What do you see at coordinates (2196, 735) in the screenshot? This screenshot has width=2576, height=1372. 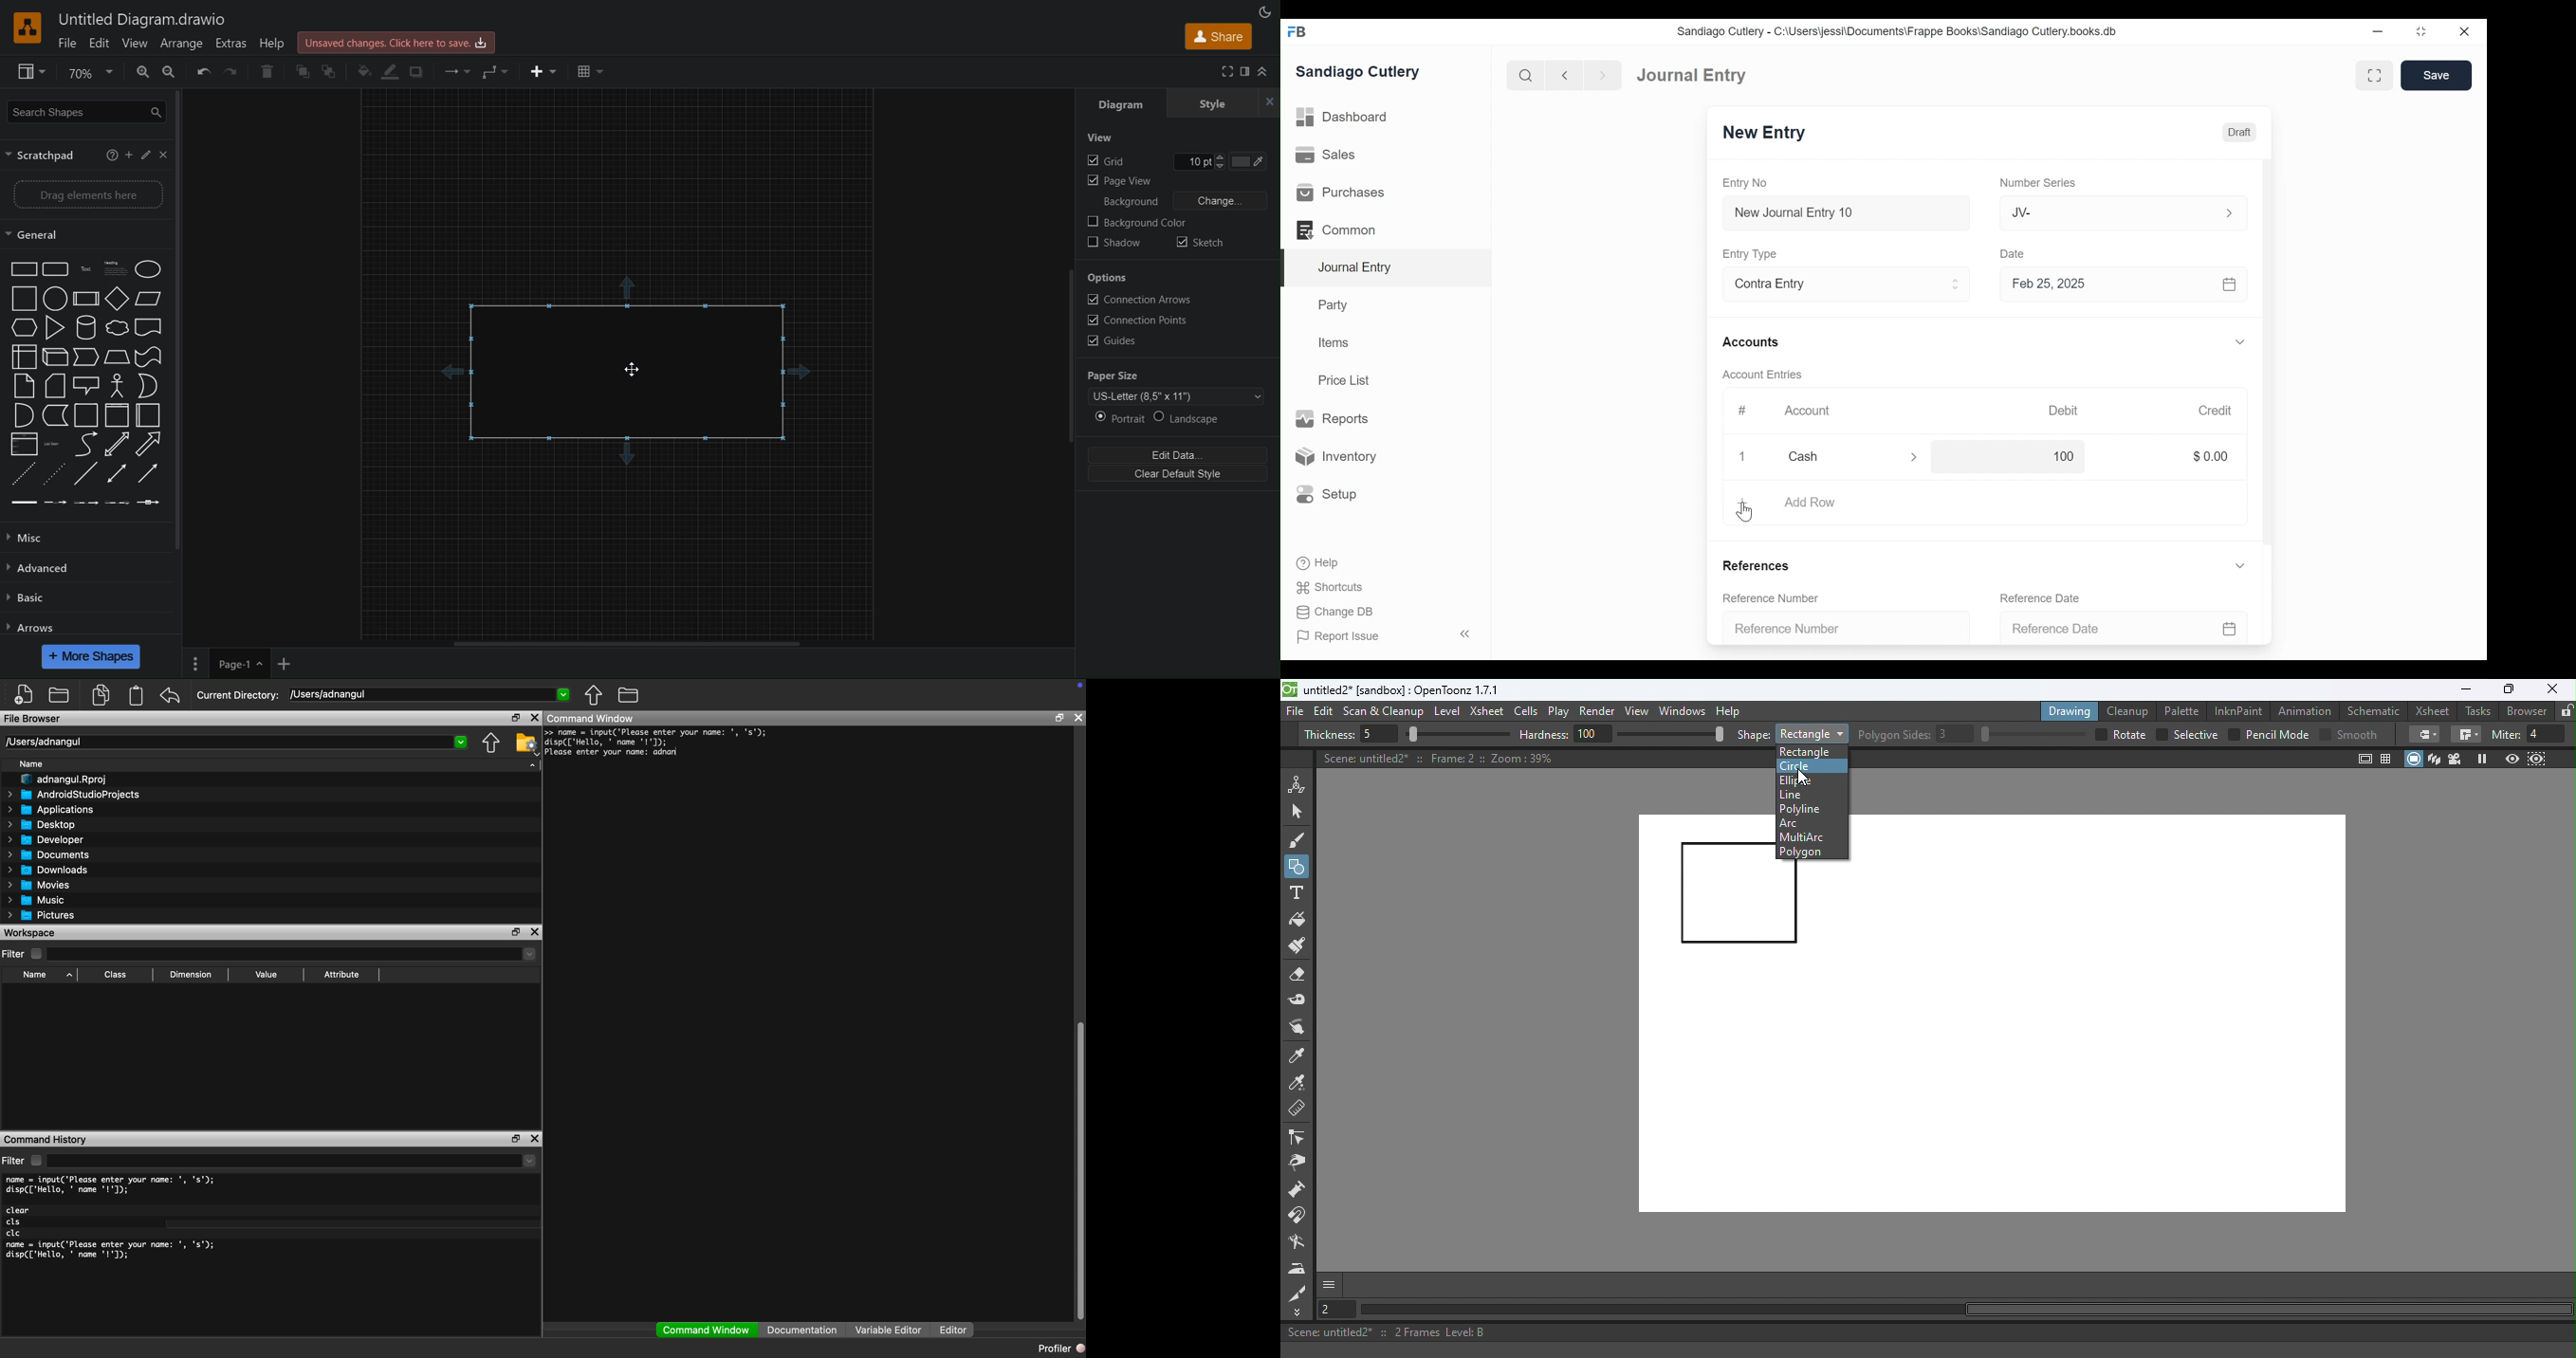 I see `selective` at bounding box center [2196, 735].